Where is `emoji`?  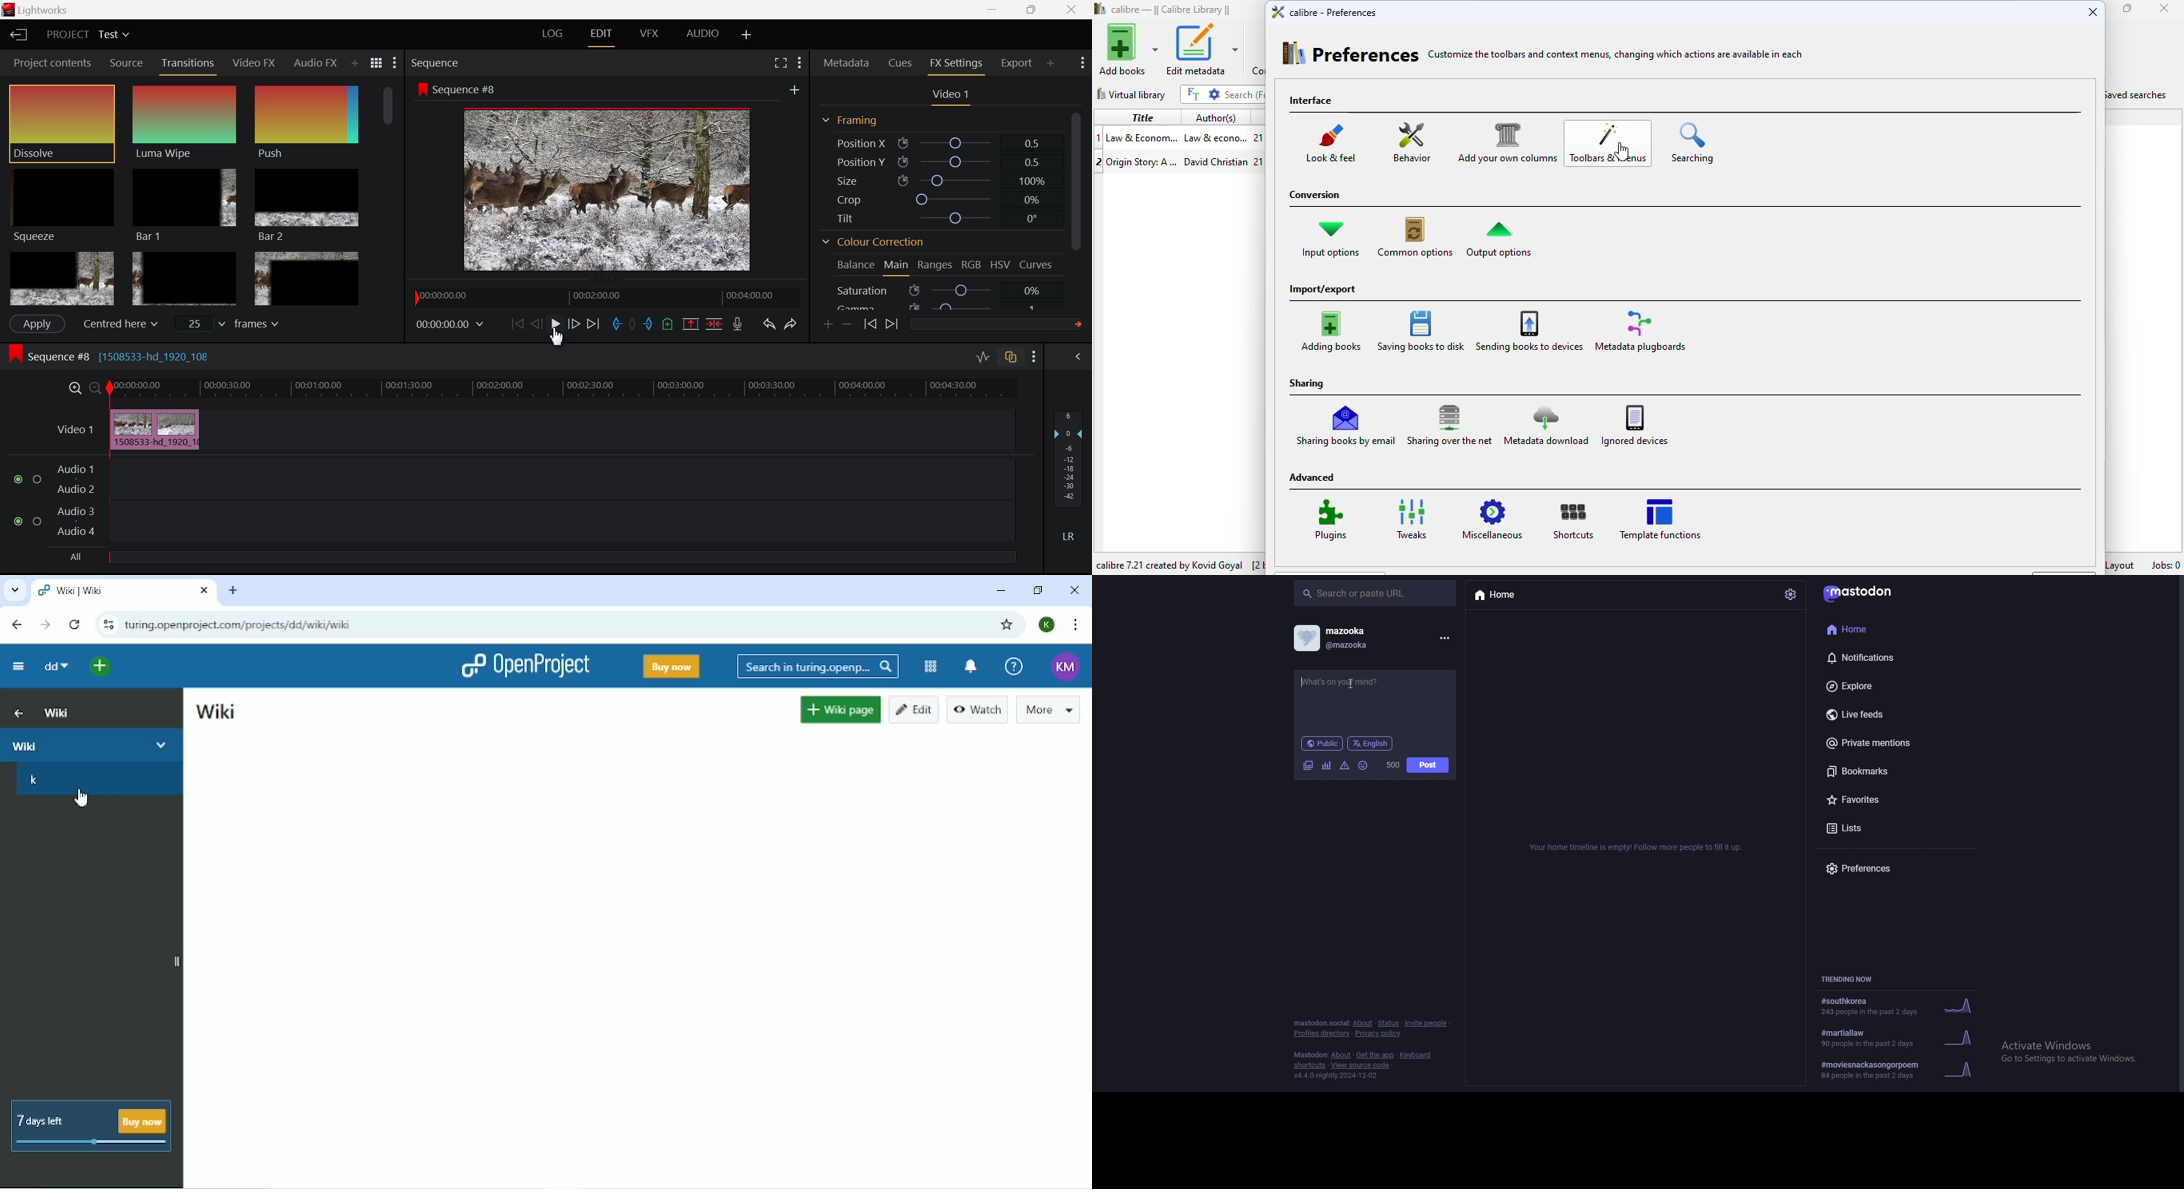
emoji is located at coordinates (1363, 766).